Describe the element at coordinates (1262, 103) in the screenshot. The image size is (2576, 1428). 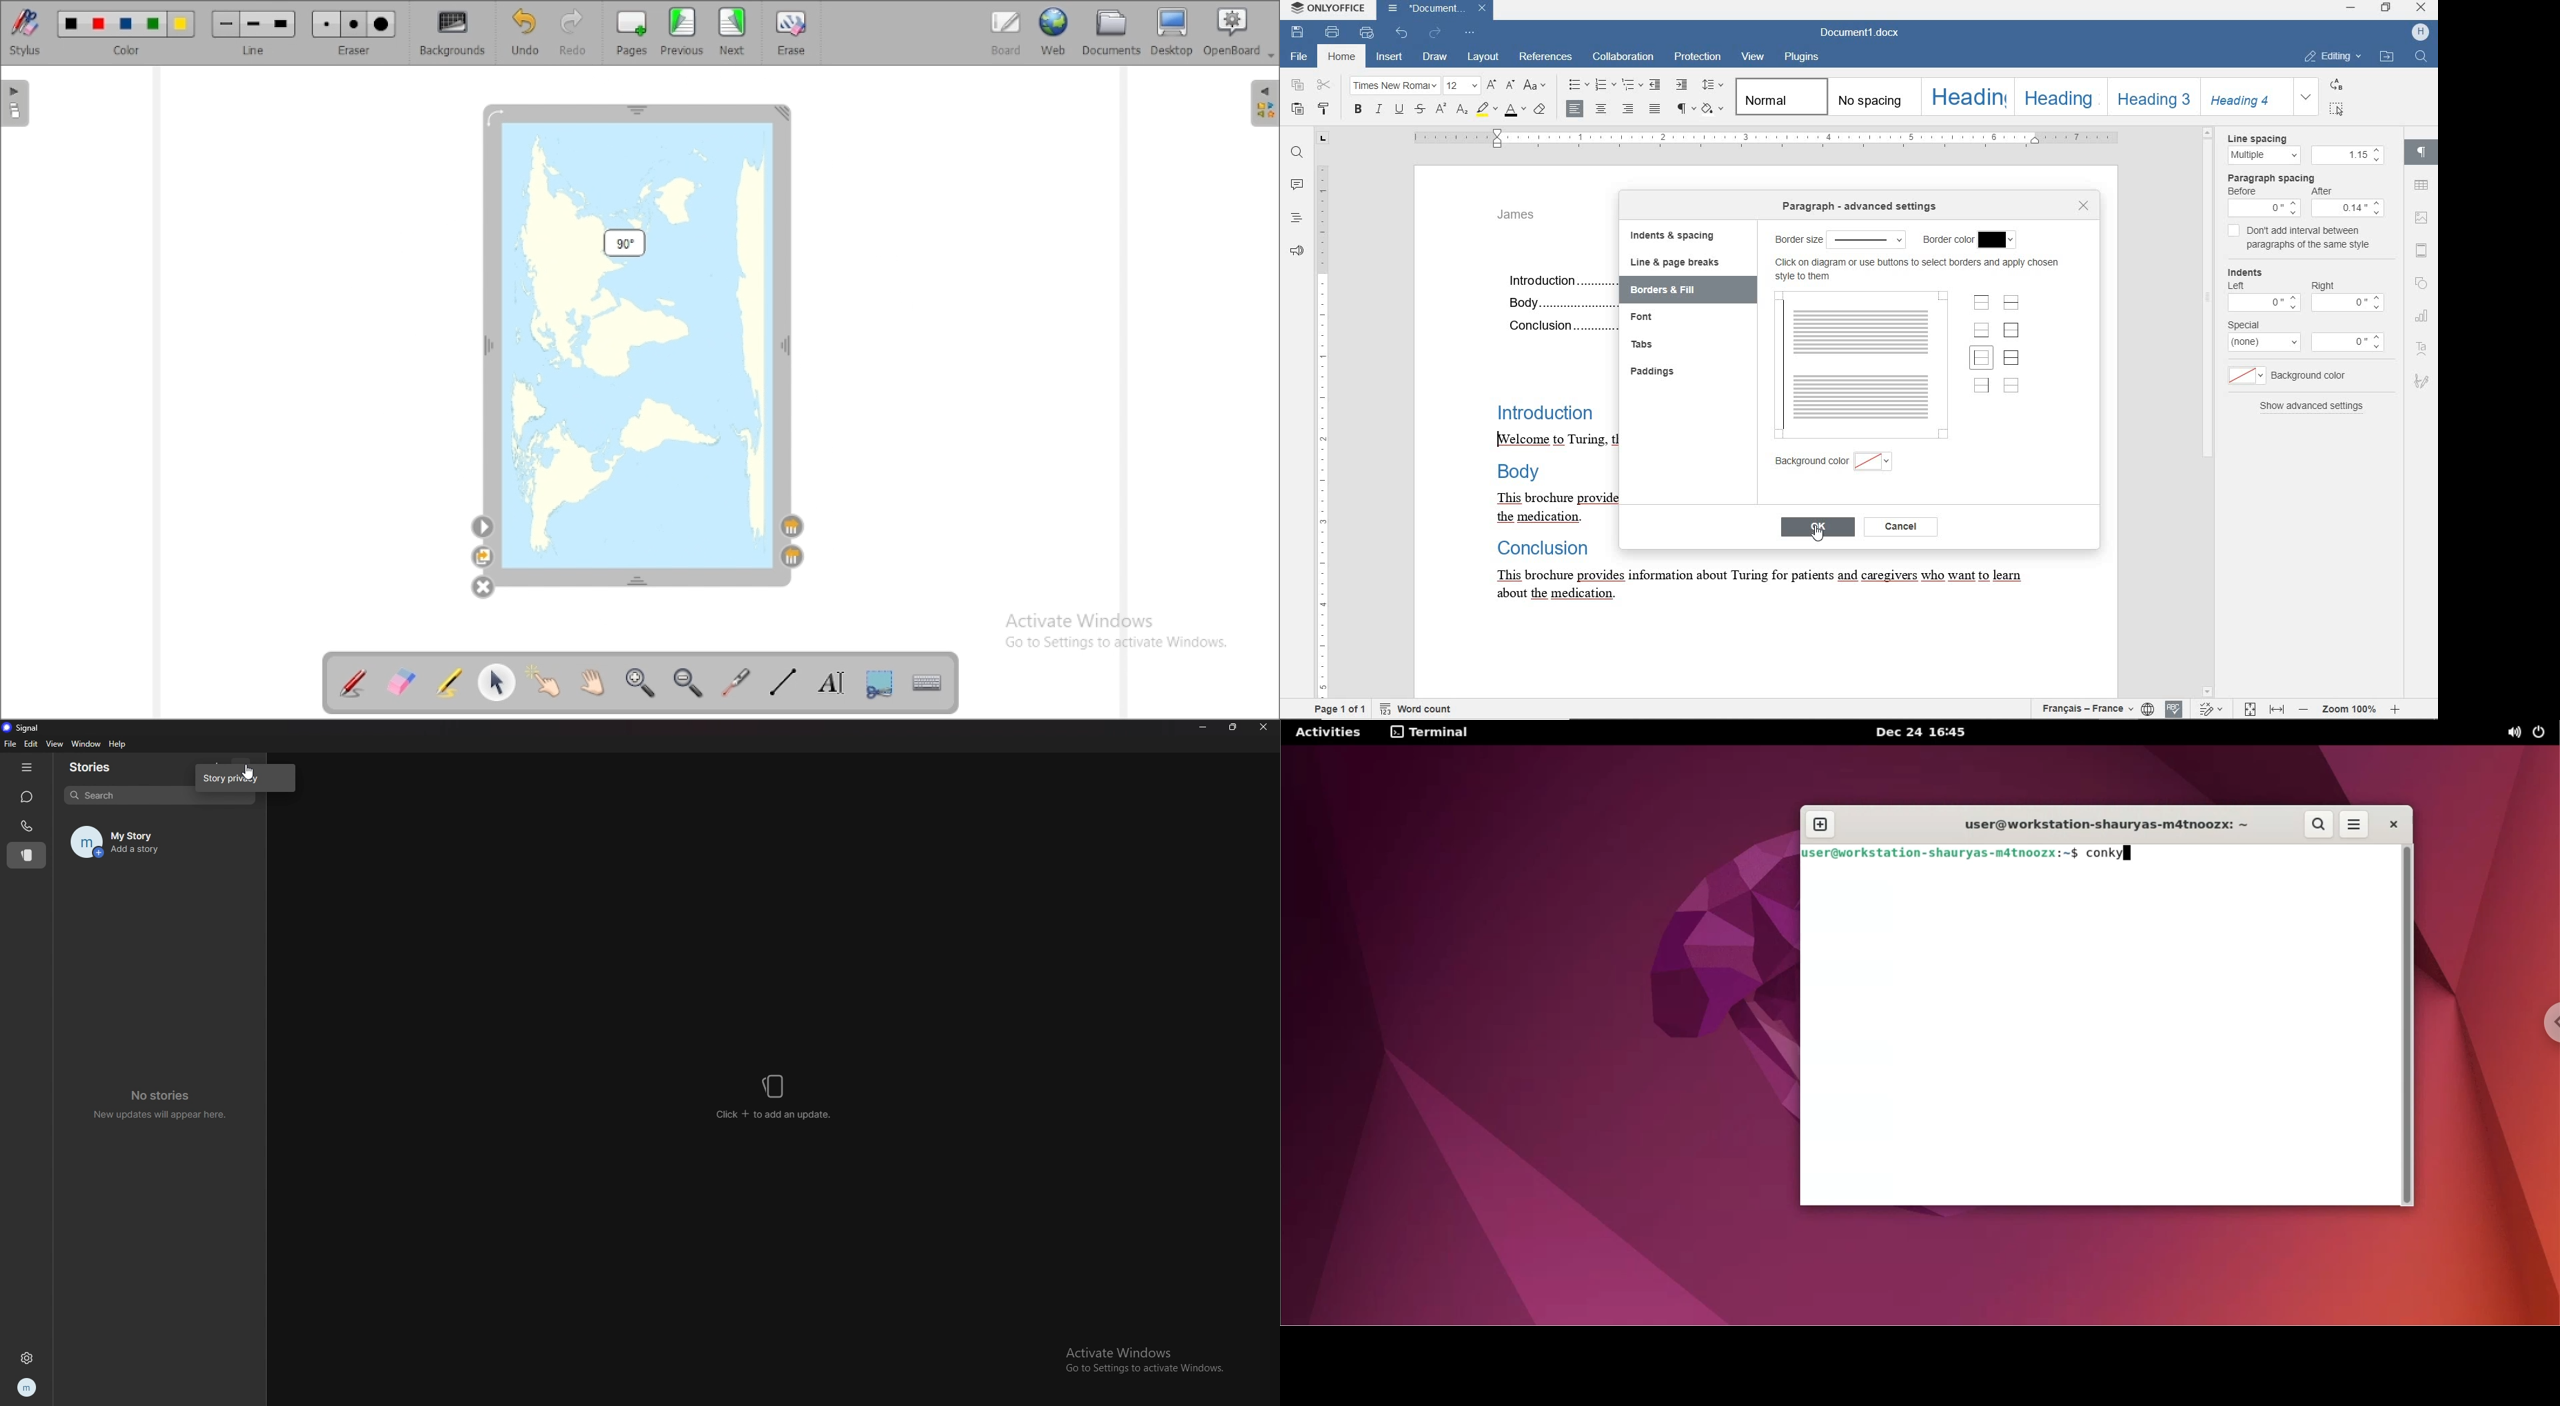
I see `sidebar settings` at that location.